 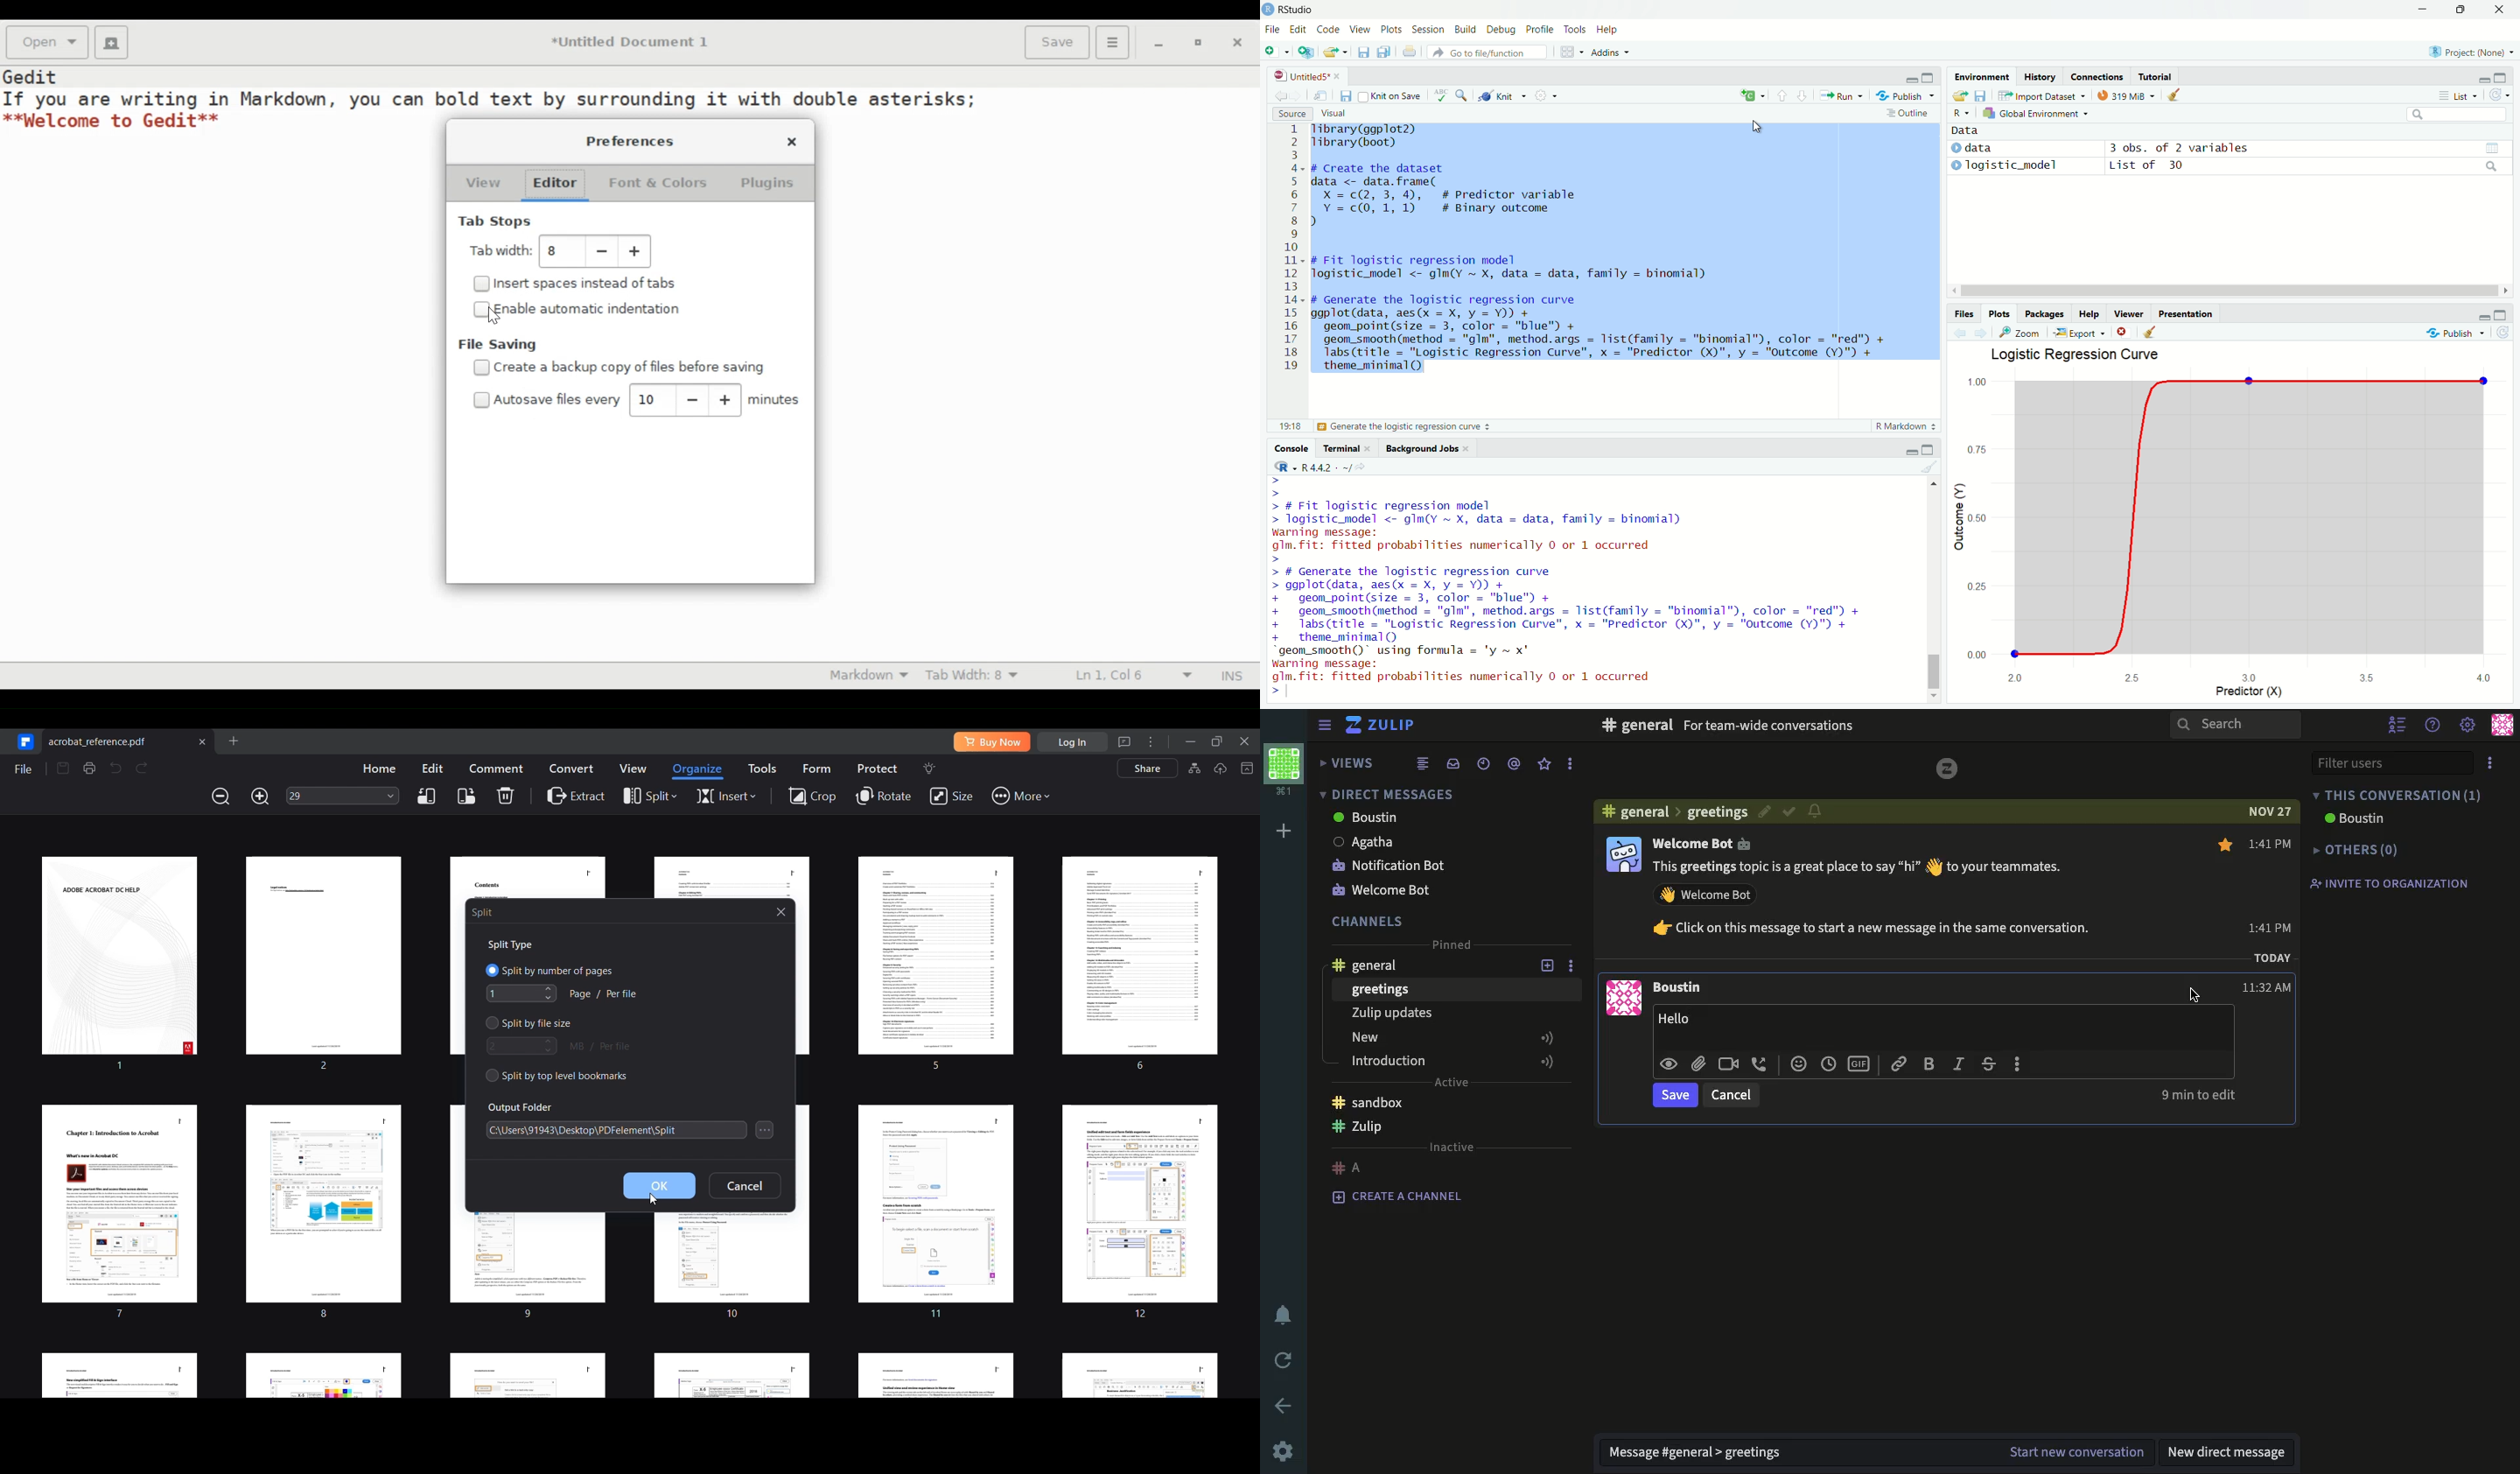 I want to click on Debug, so click(x=1500, y=29).